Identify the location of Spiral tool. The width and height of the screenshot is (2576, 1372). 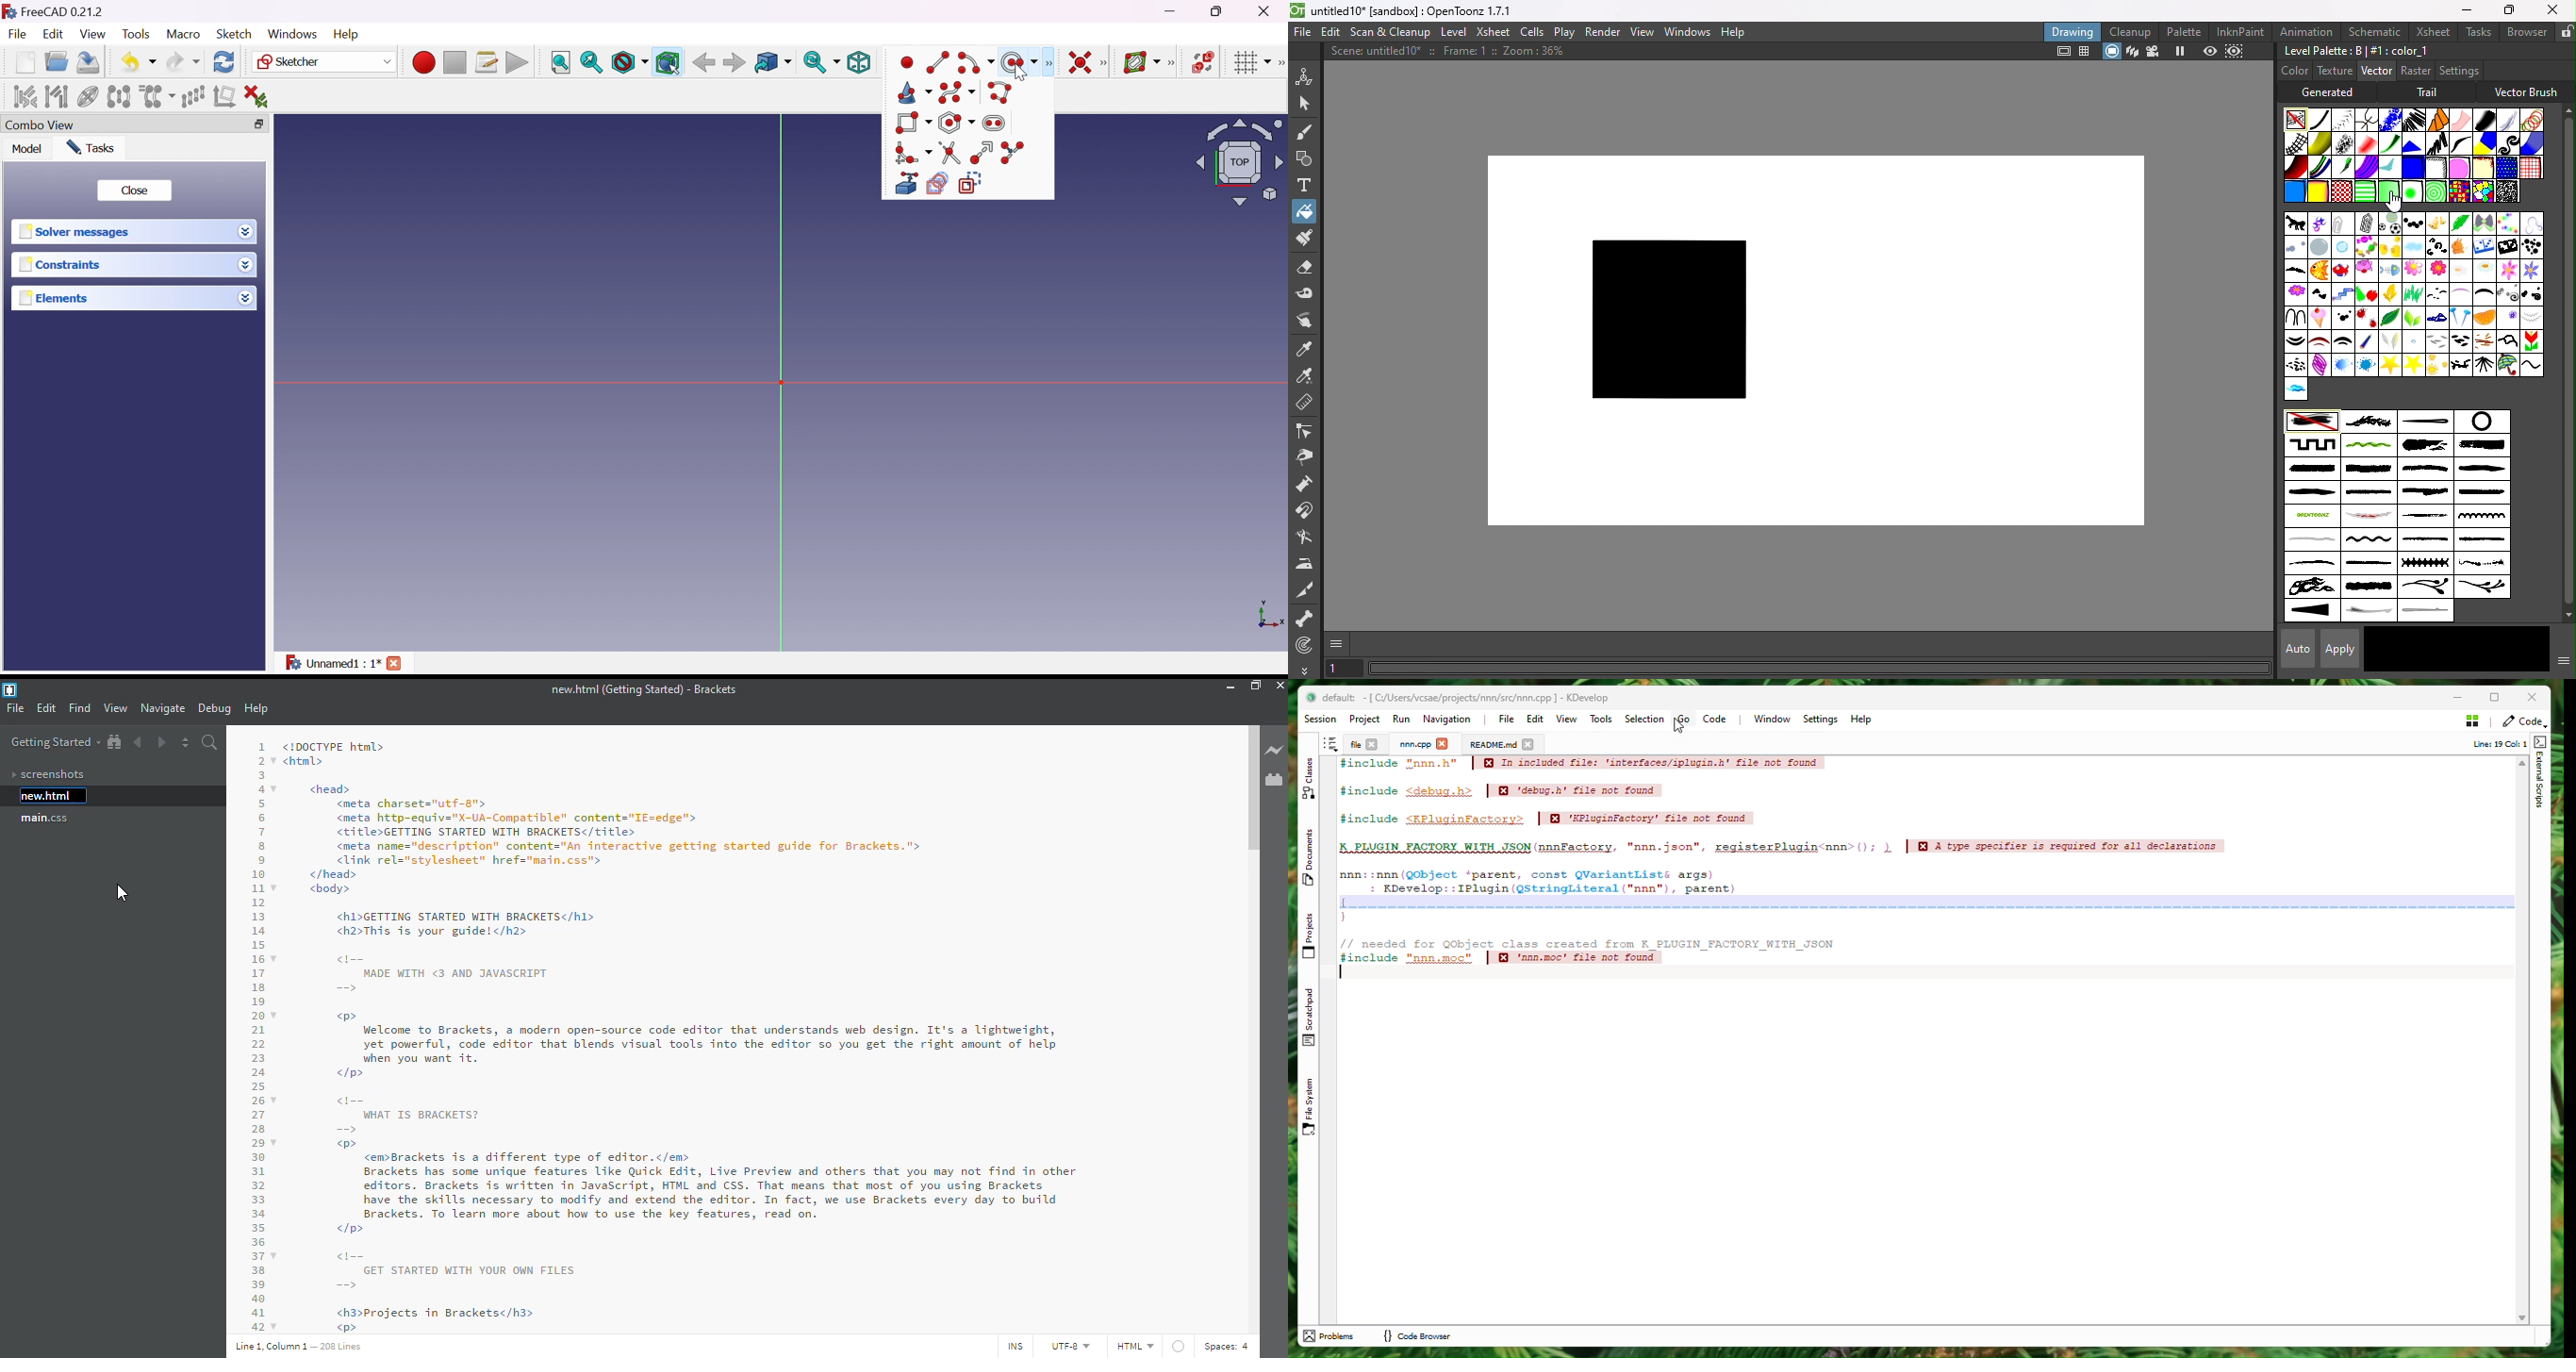
(1309, 644).